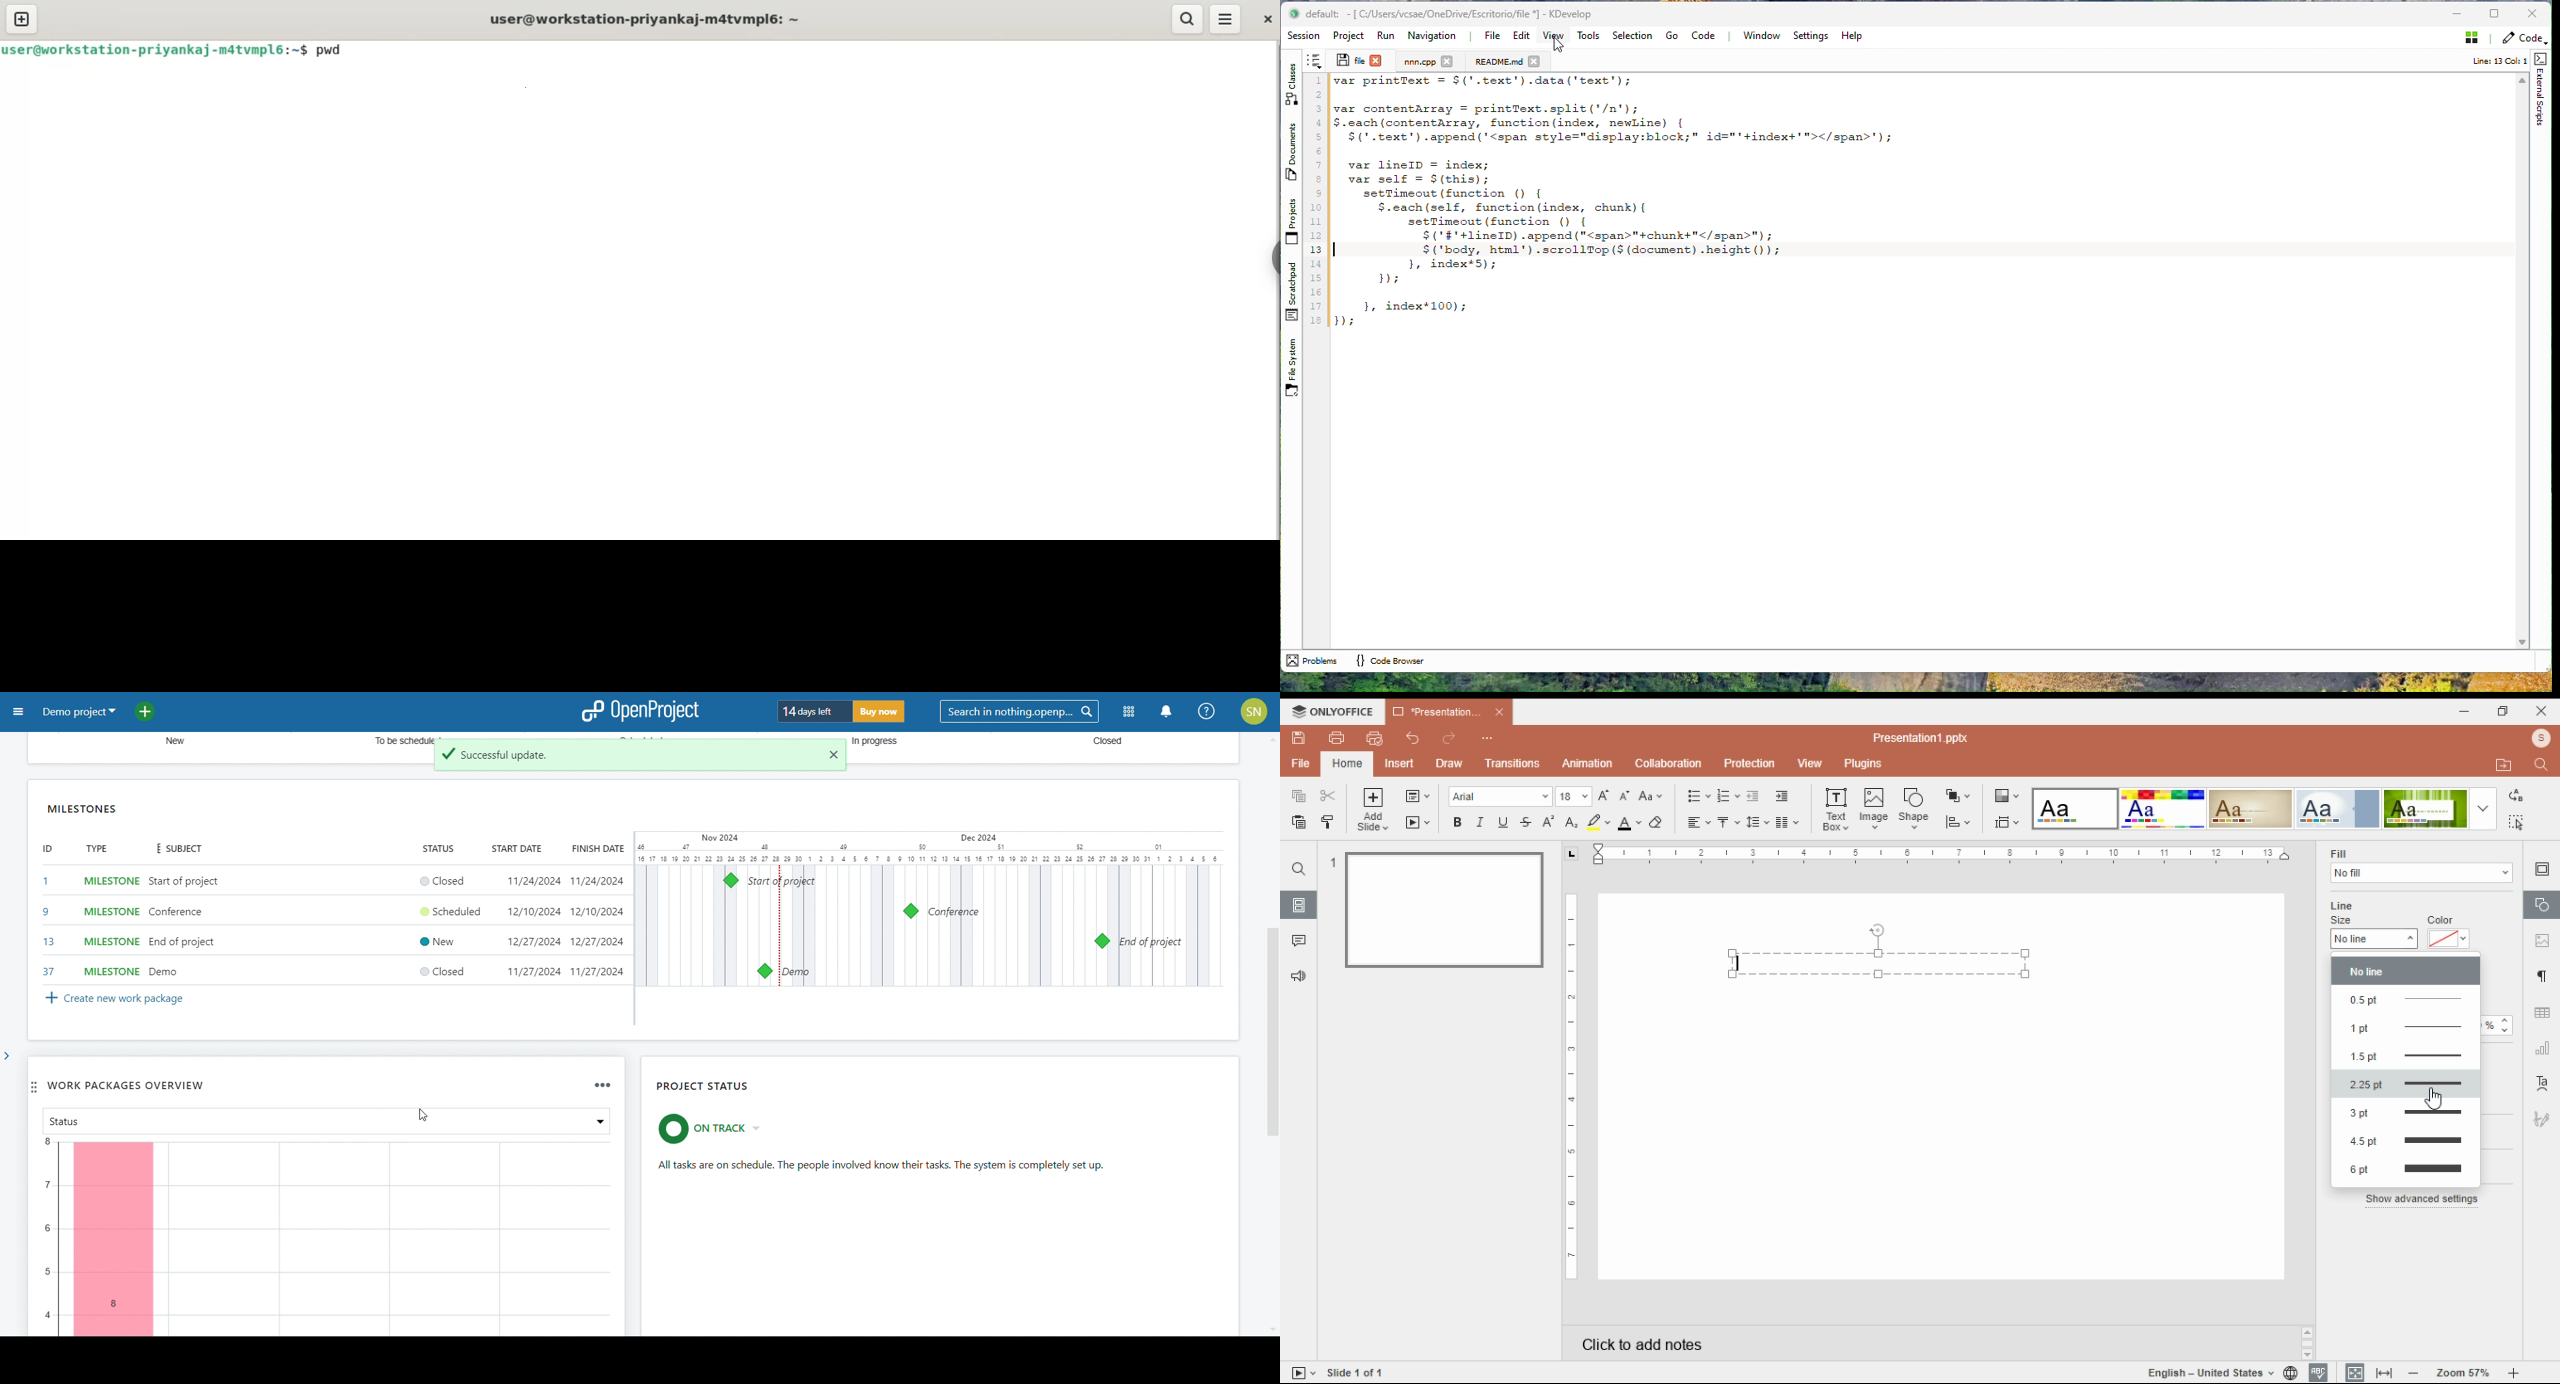 The width and height of the screenshot is (2576, 1400). I want to click on shape settings, so click(2541, 905).